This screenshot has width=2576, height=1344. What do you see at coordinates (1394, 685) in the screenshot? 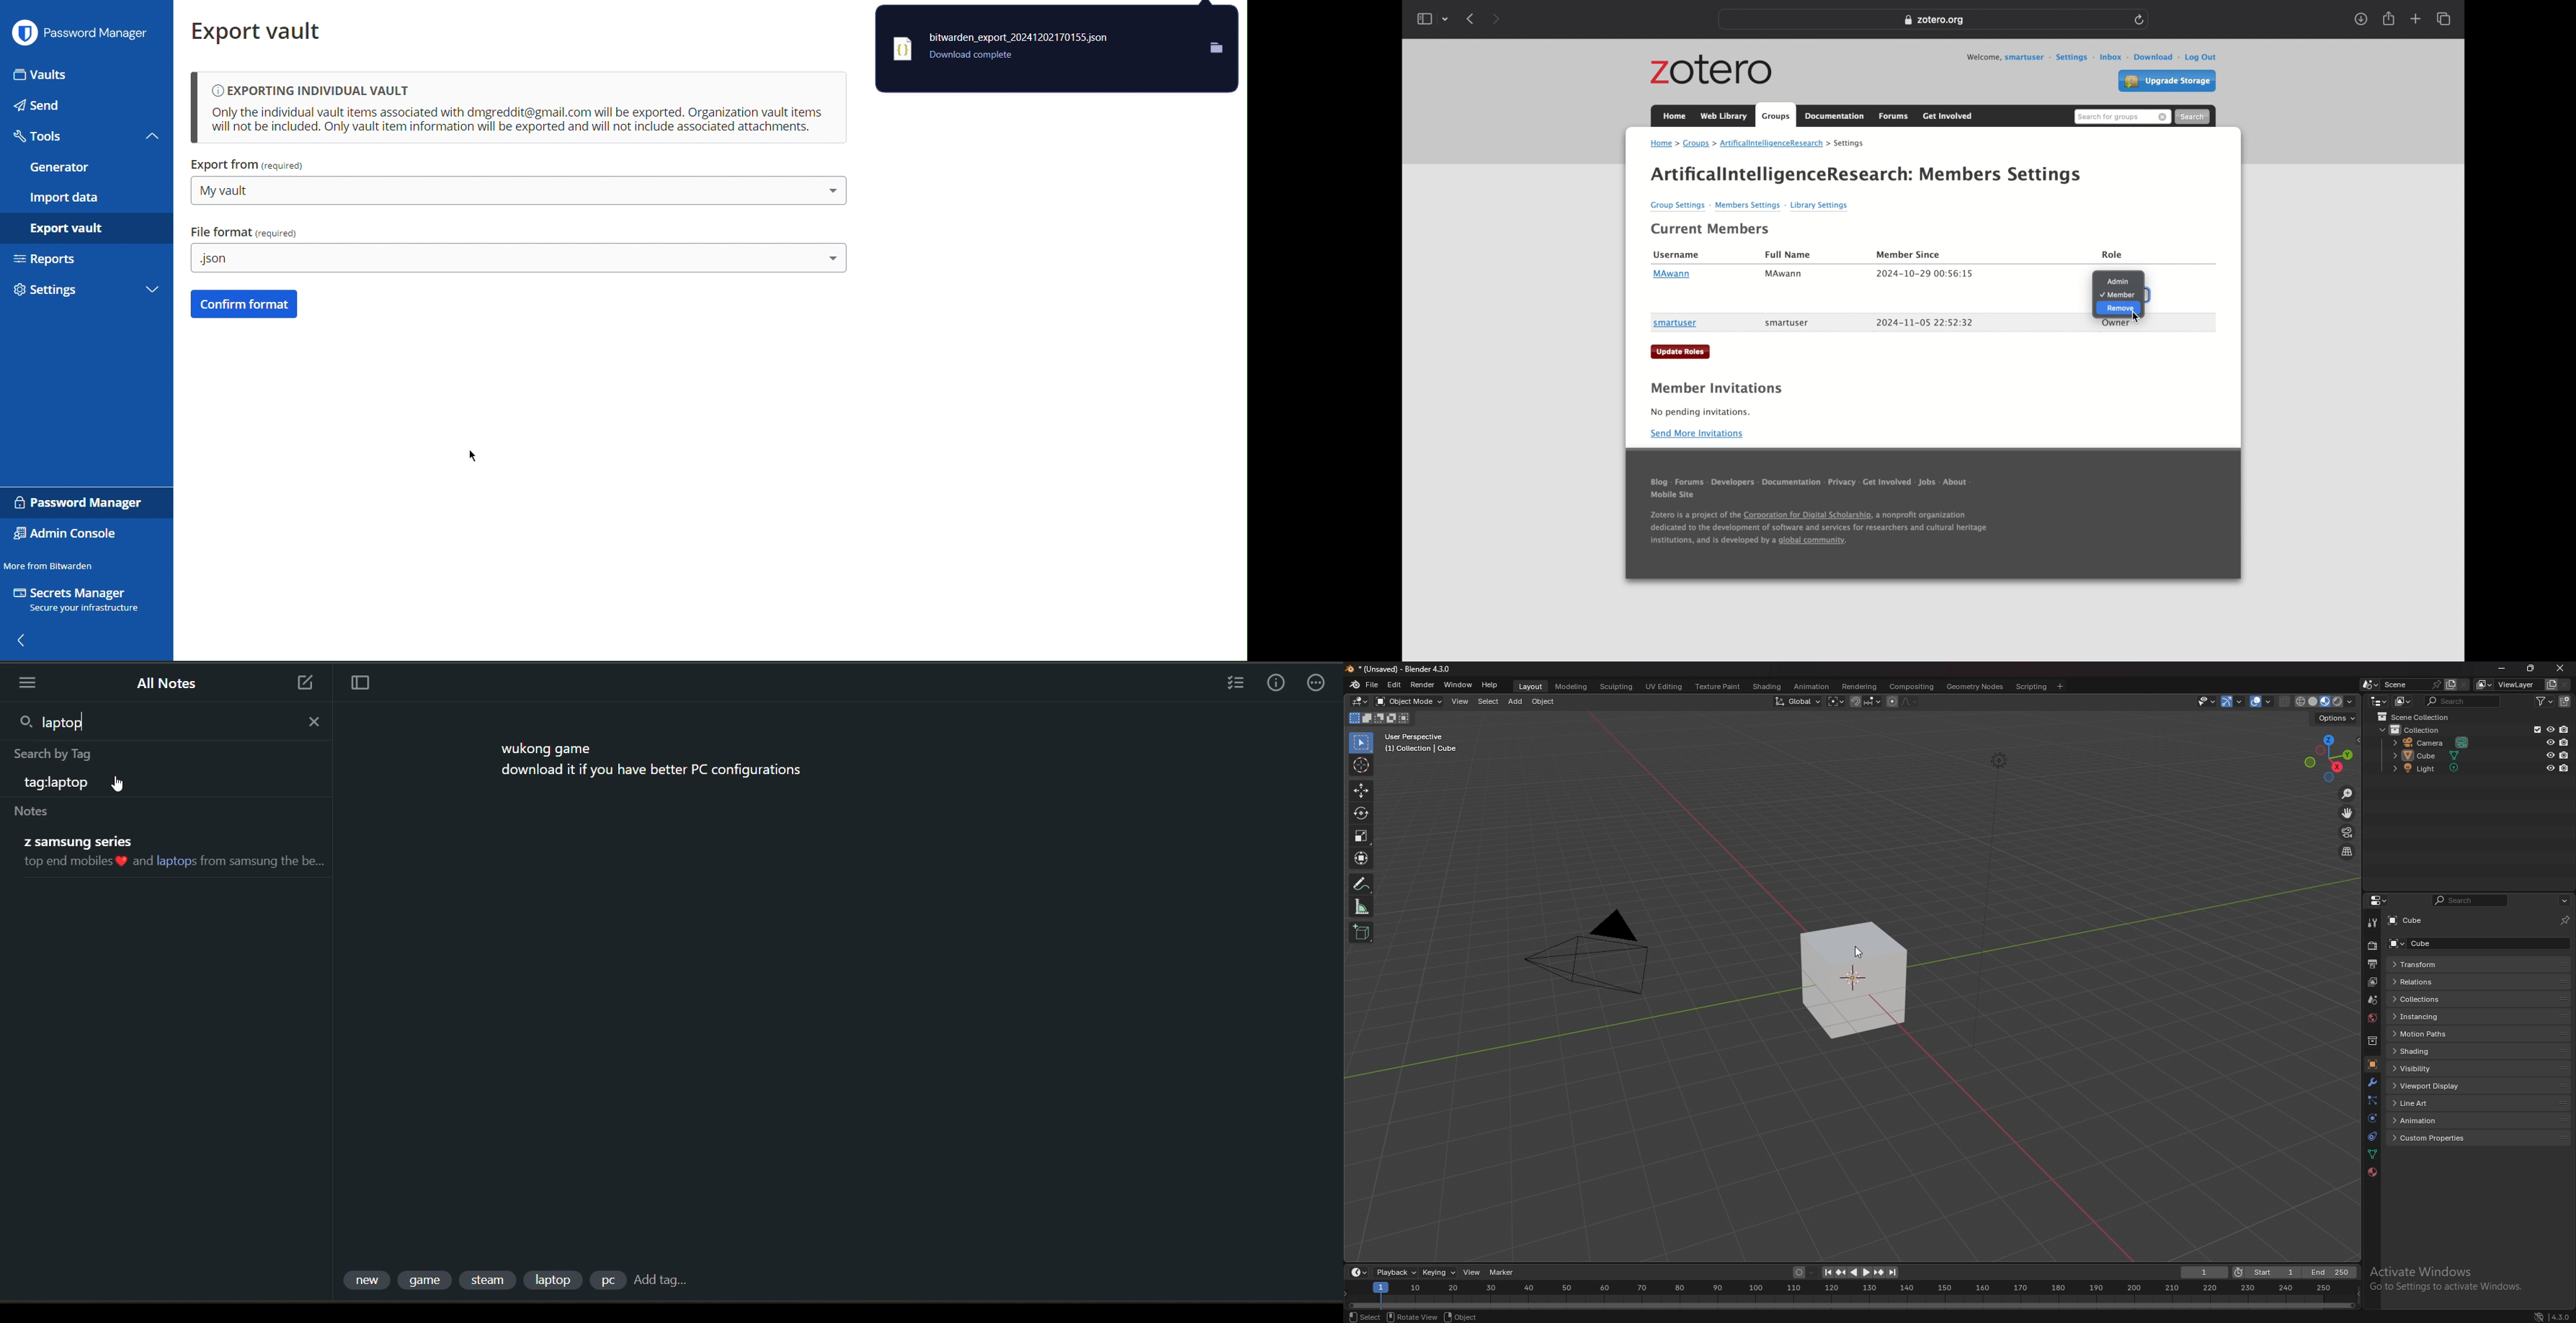
I see `edit` at bounding box center [1394, 685].